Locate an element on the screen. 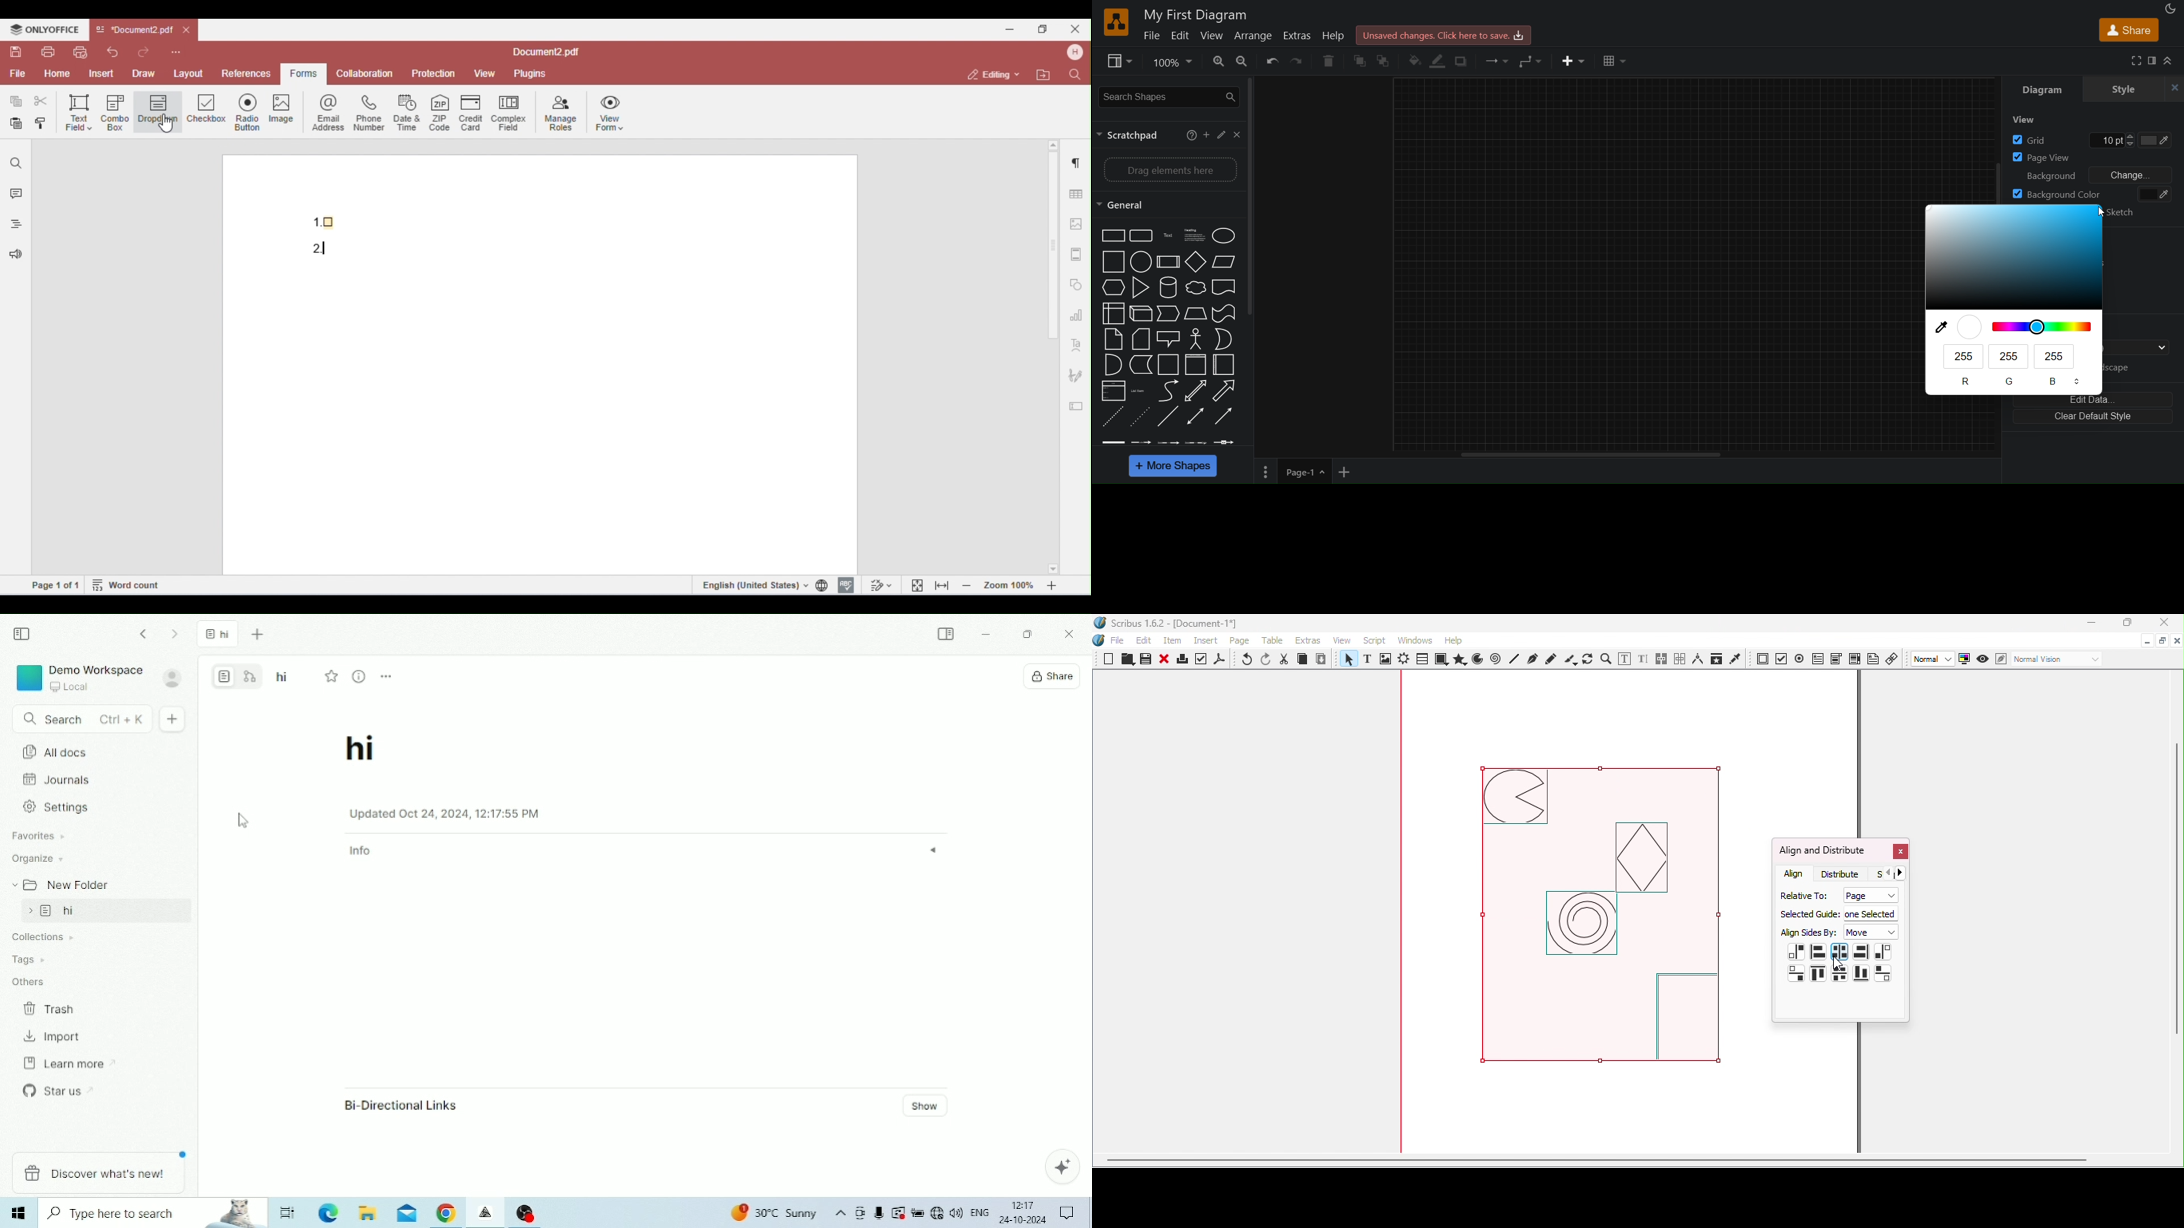  Date is located at coordinates (1022, 1220).